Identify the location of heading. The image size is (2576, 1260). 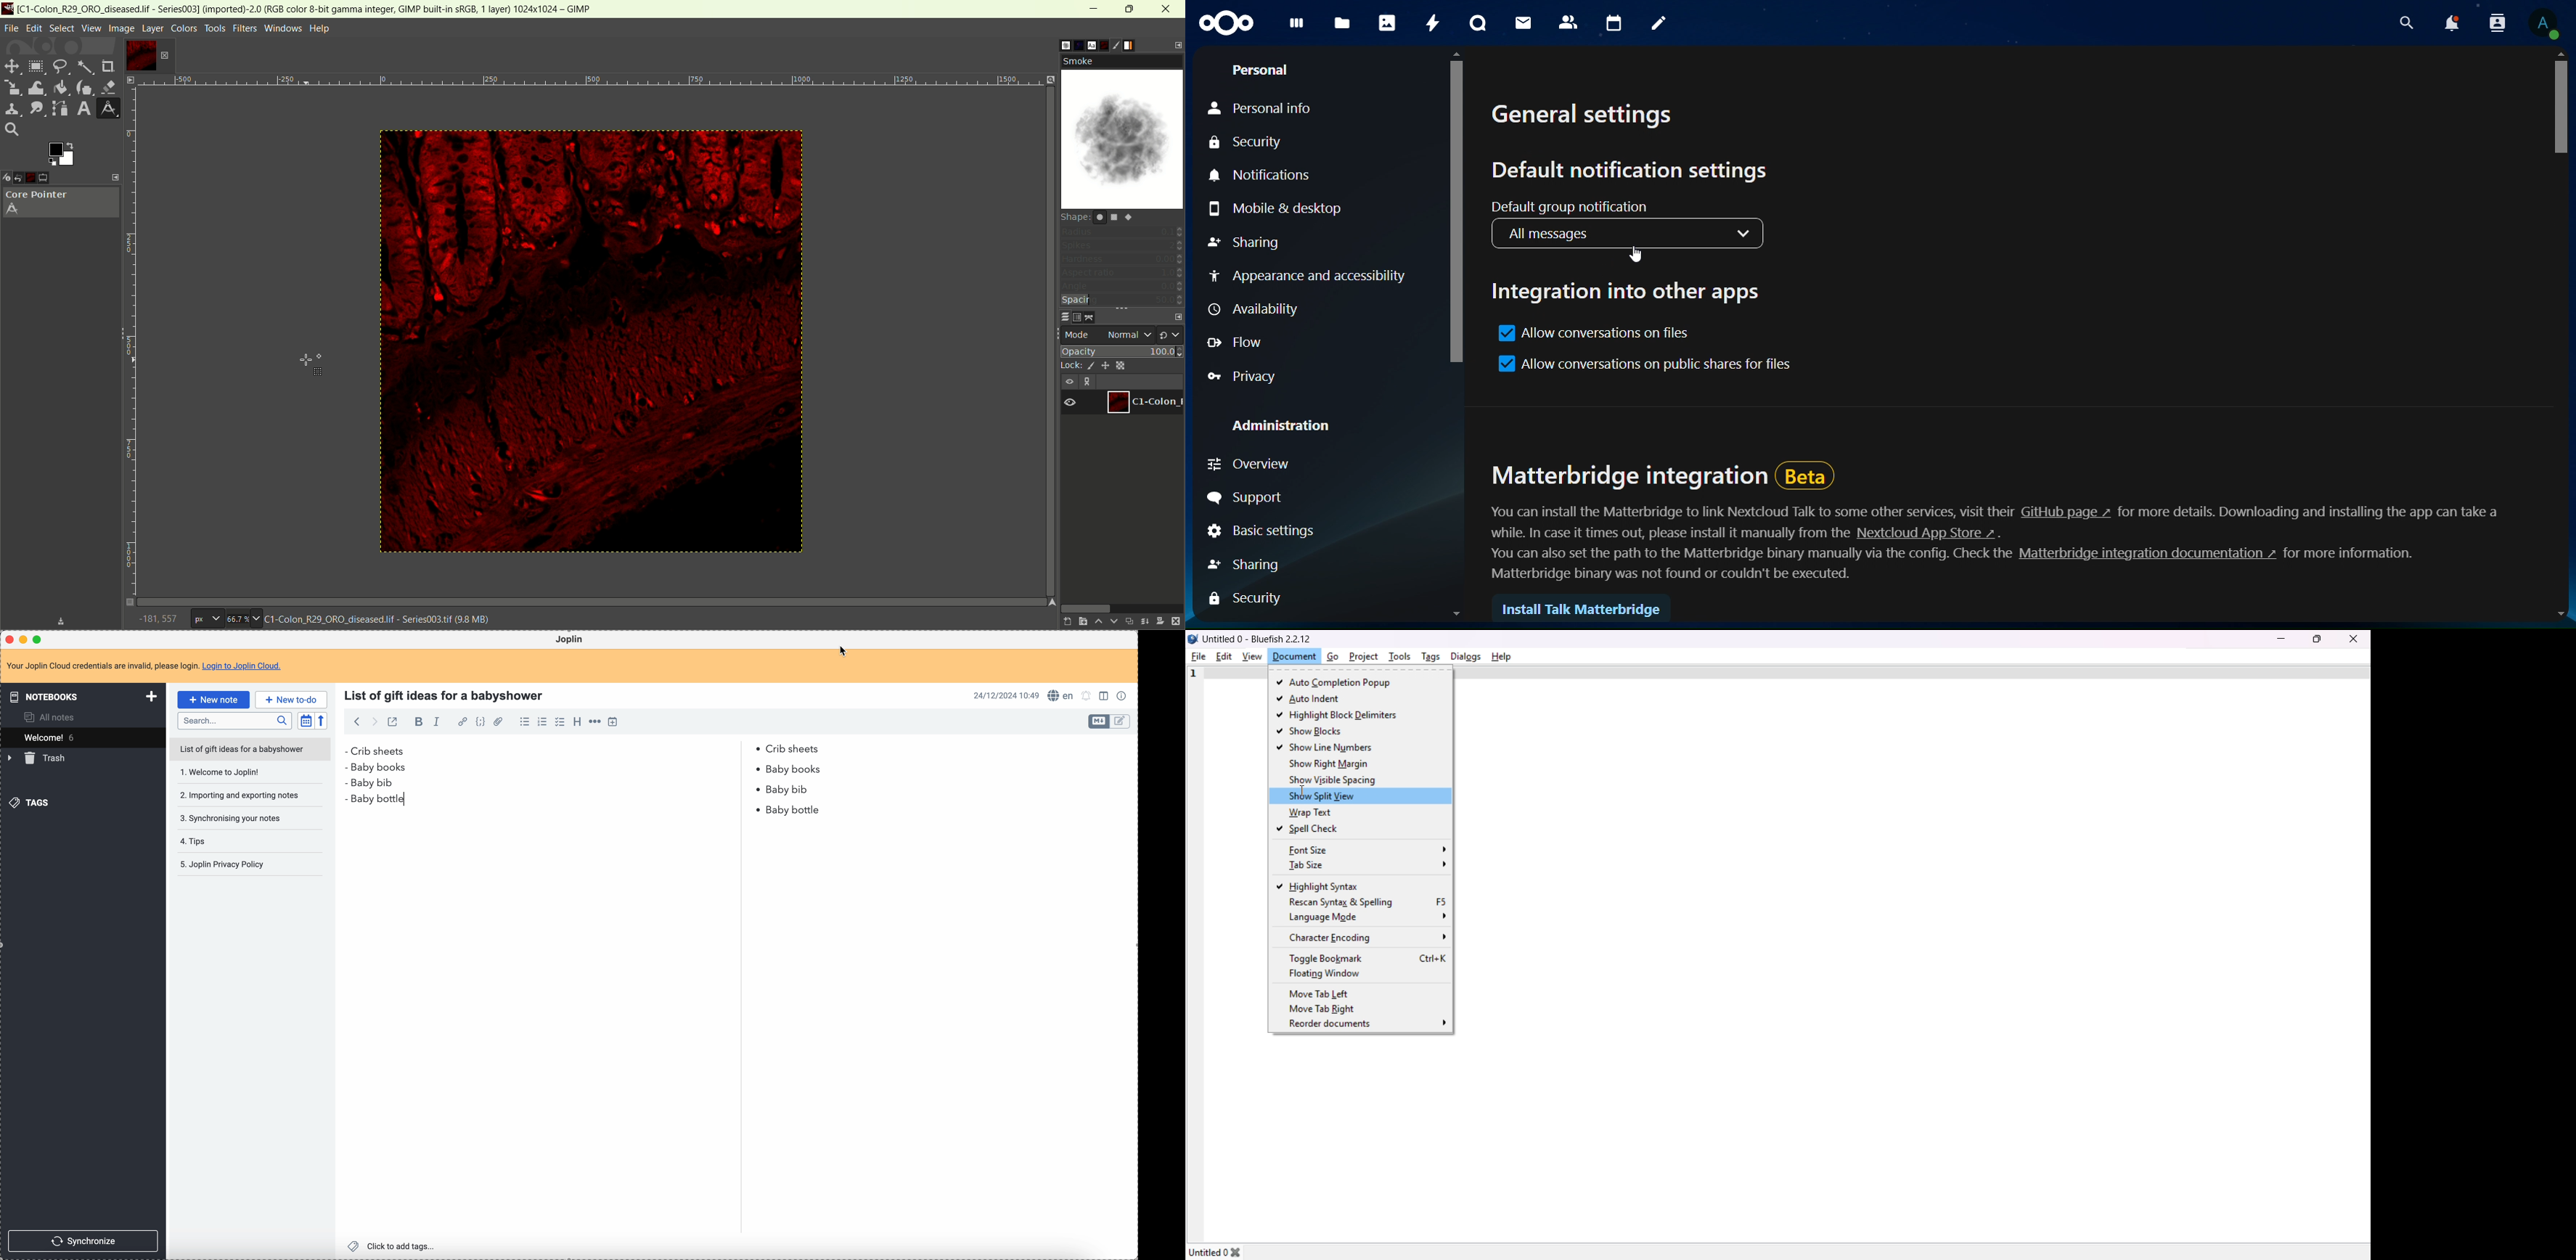
(577, 723).